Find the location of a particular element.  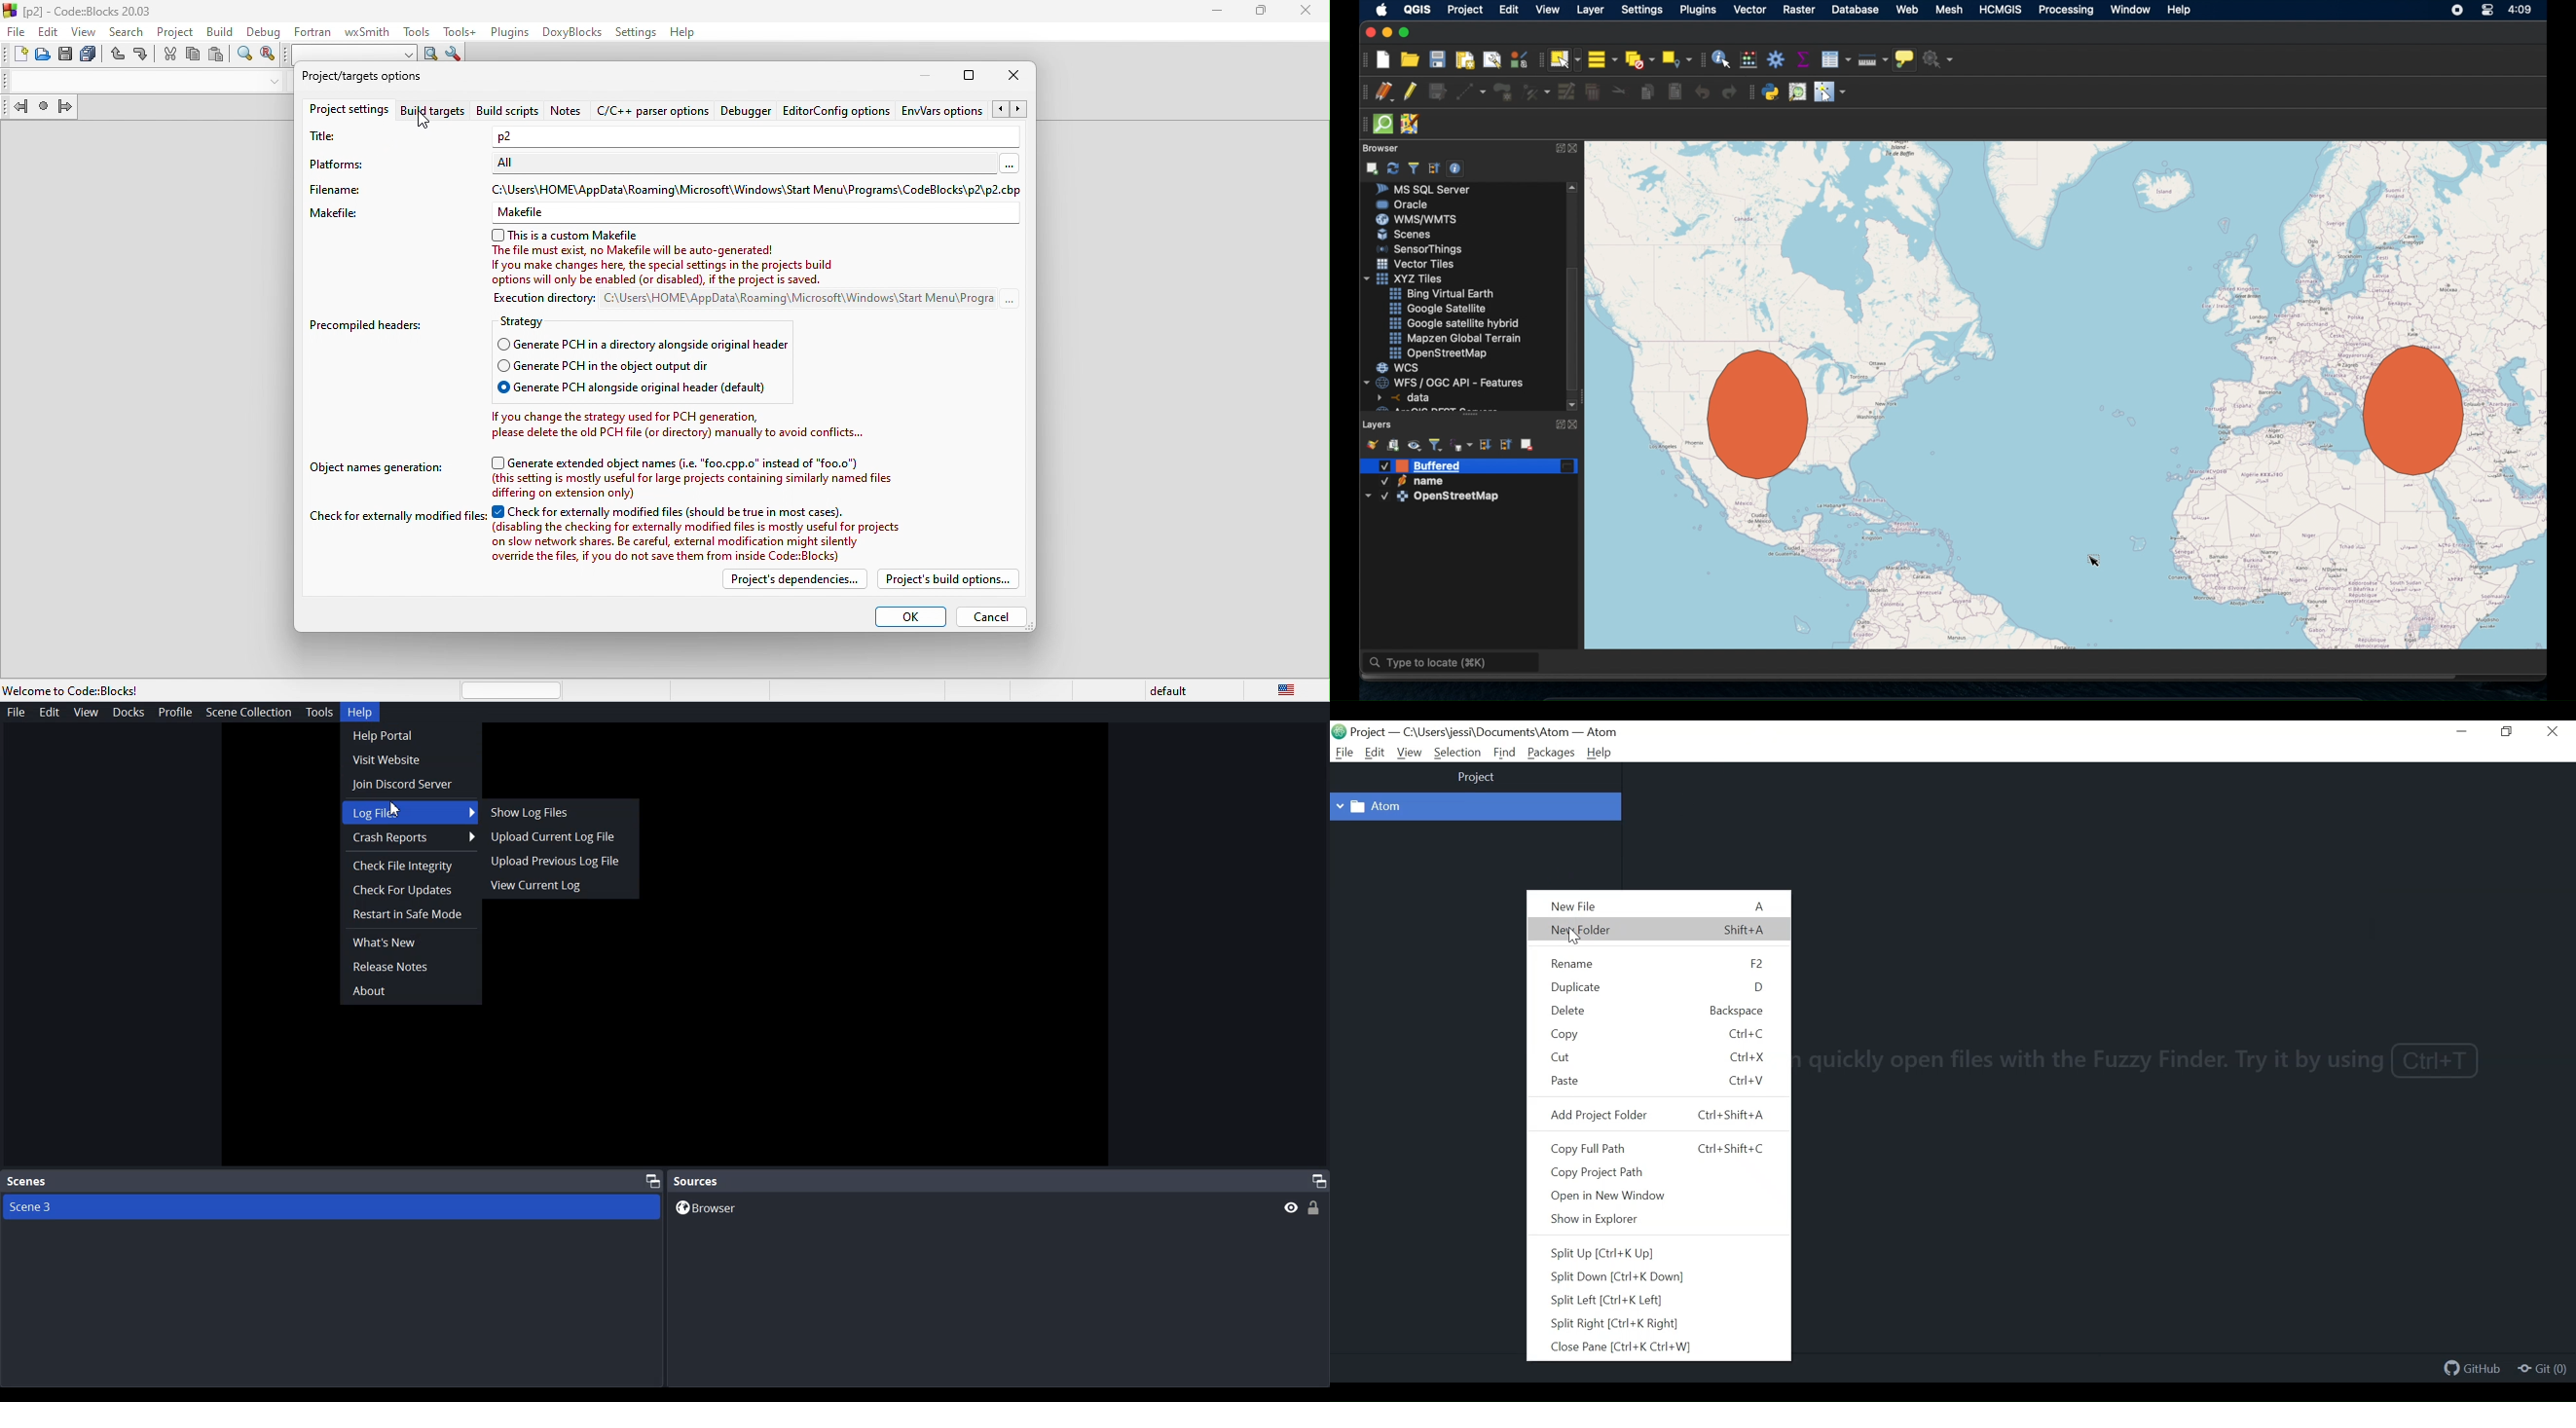

close is located at coordinates (1019, 77).